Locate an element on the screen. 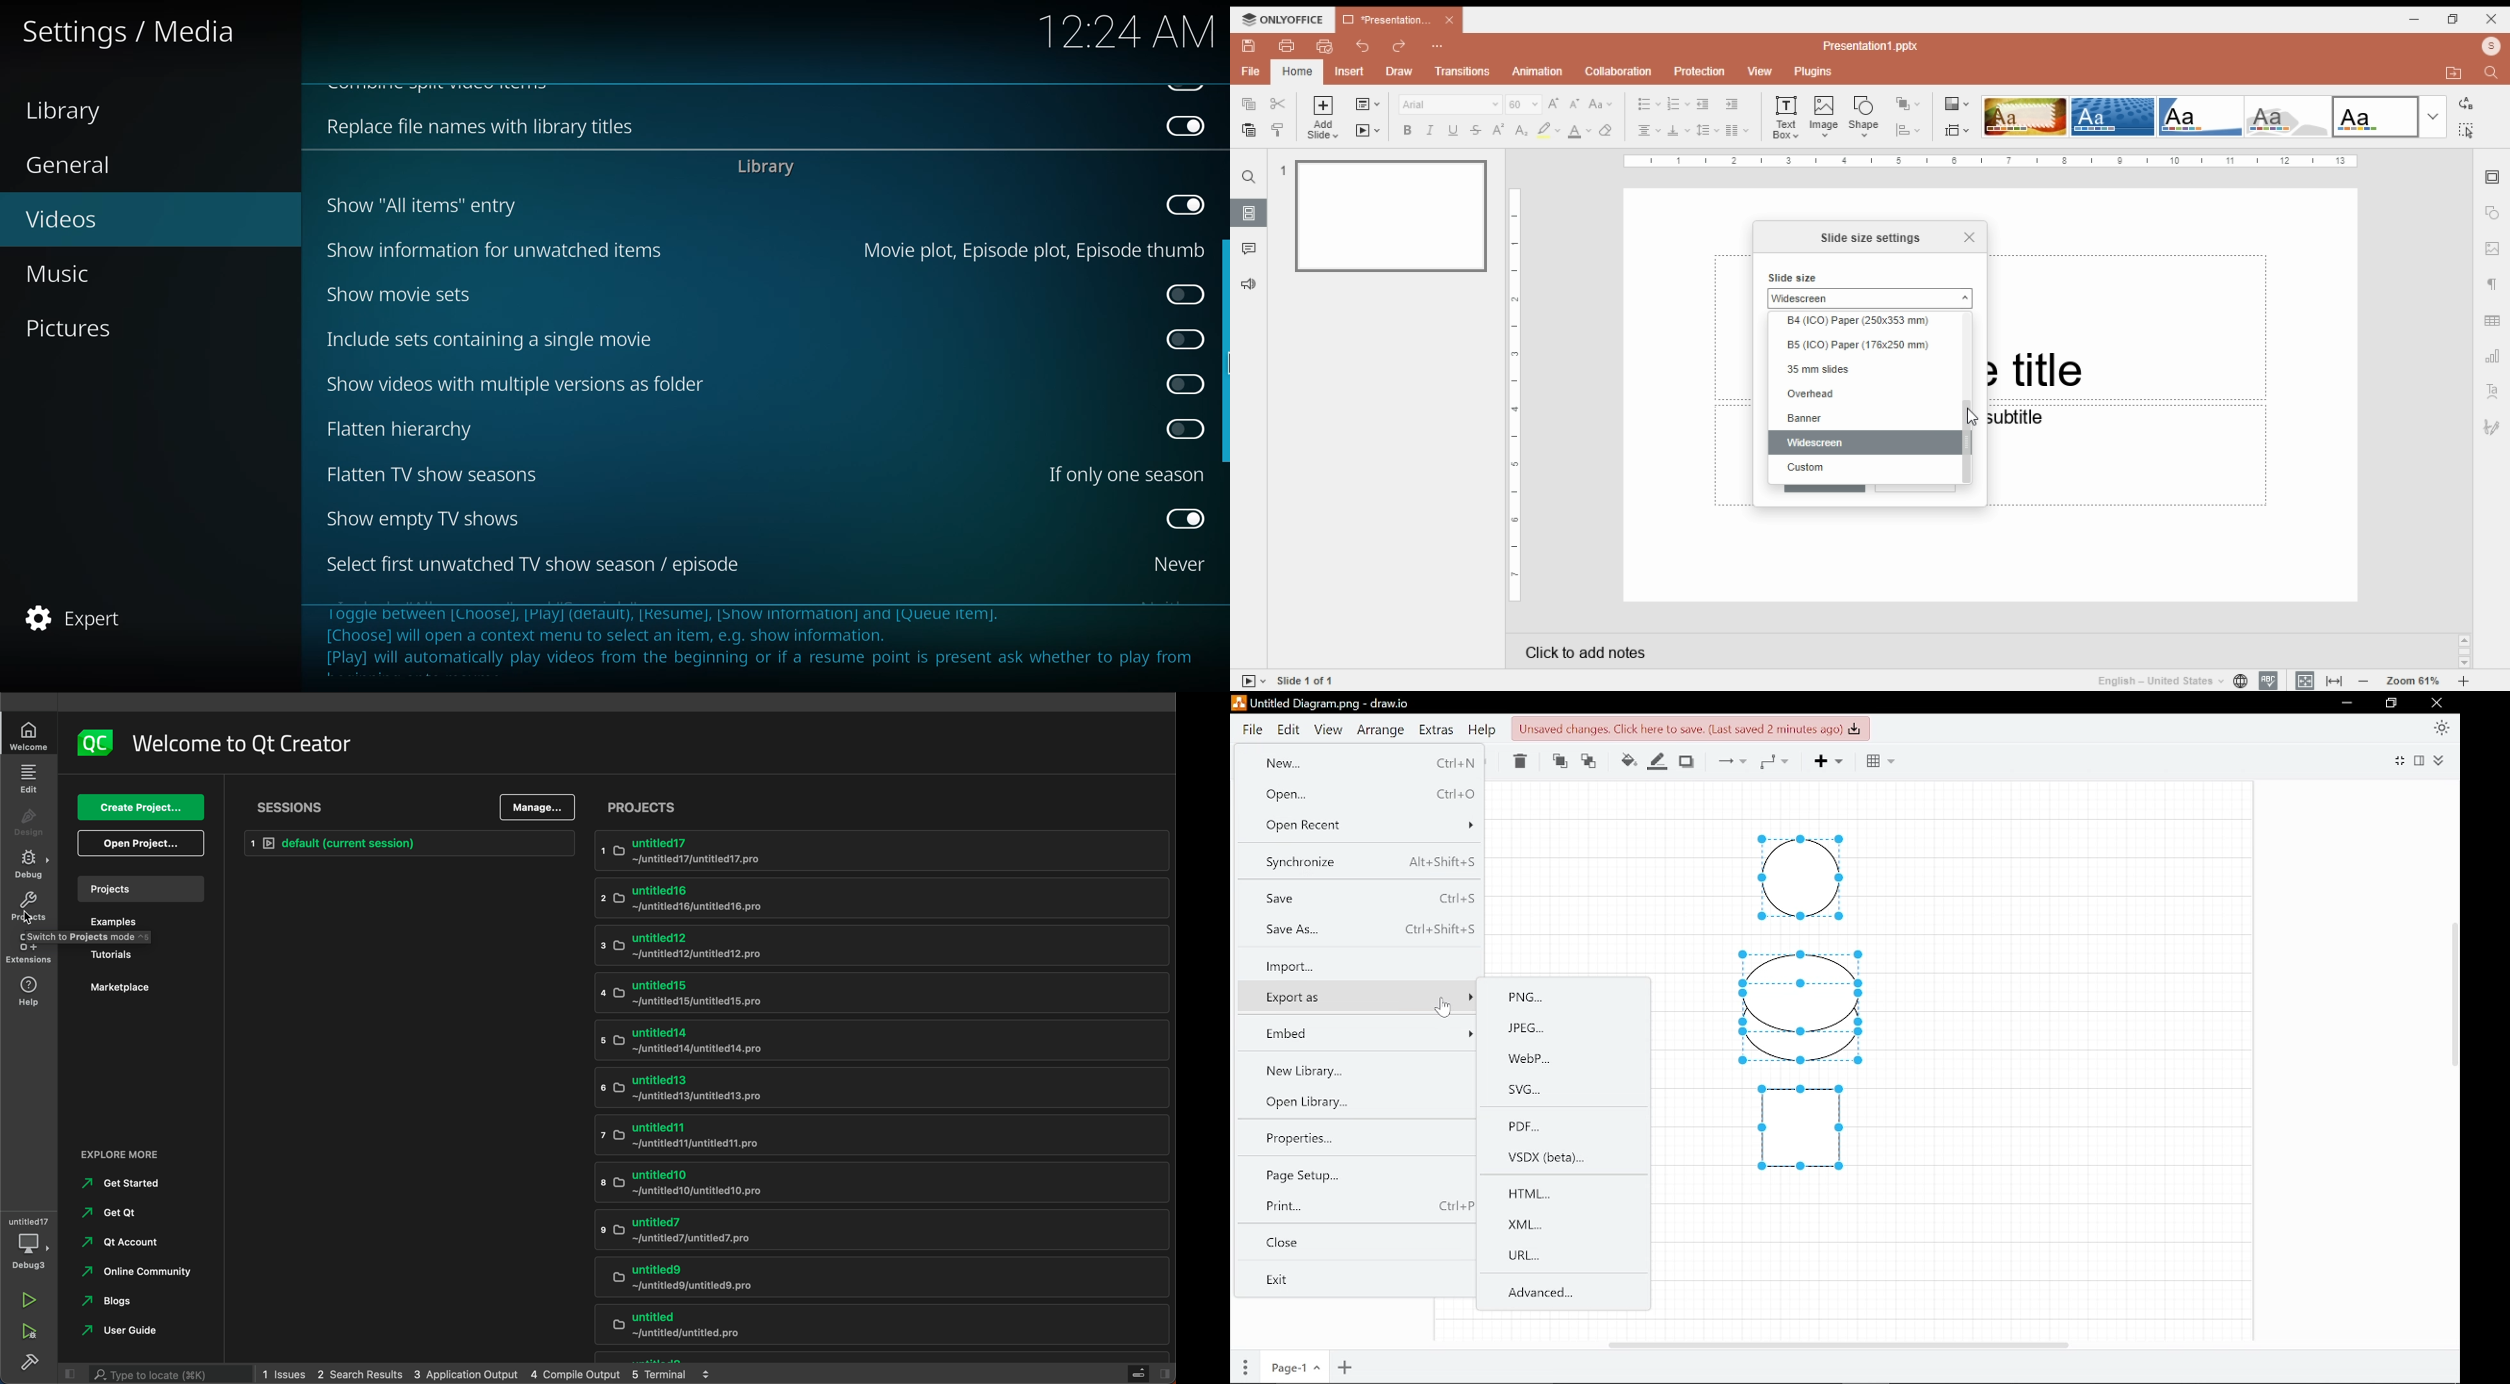 This screenshot has height=1400, width=2520. EDIT is located at coordinates (29, 778).